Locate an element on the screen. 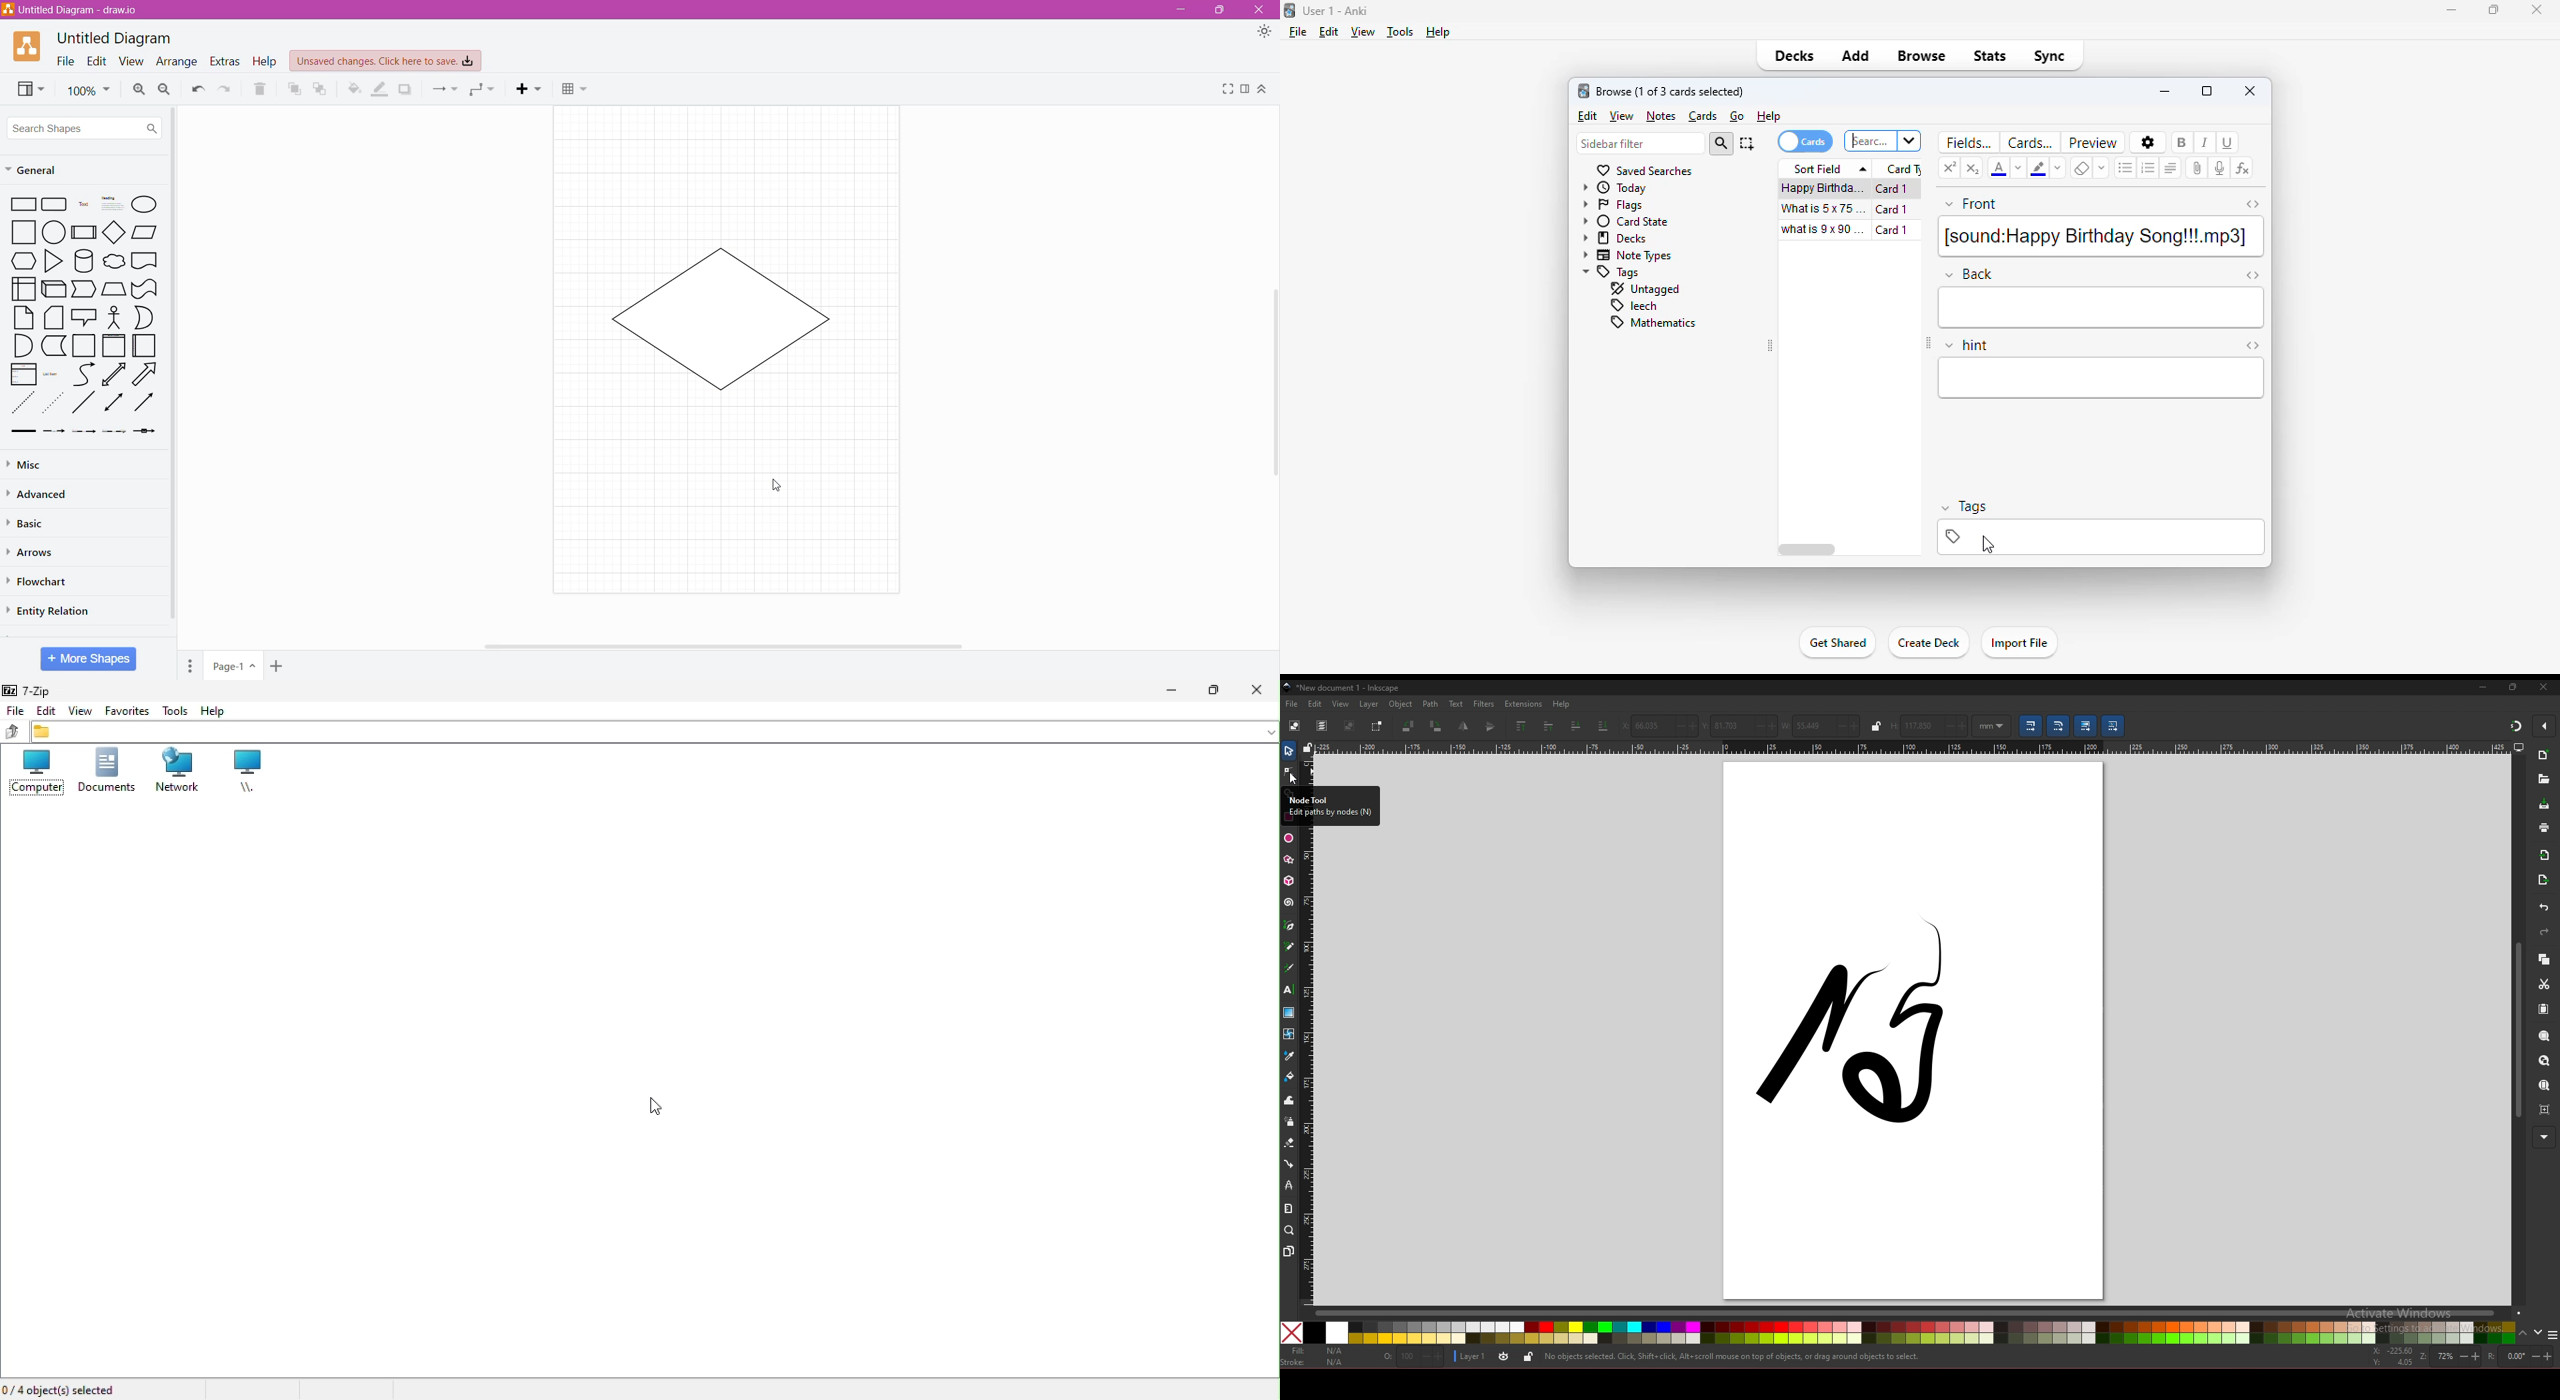 Image resolution: width=2576 pixels, height=1400 pixels. down is located at coordinates (2539, 1333).